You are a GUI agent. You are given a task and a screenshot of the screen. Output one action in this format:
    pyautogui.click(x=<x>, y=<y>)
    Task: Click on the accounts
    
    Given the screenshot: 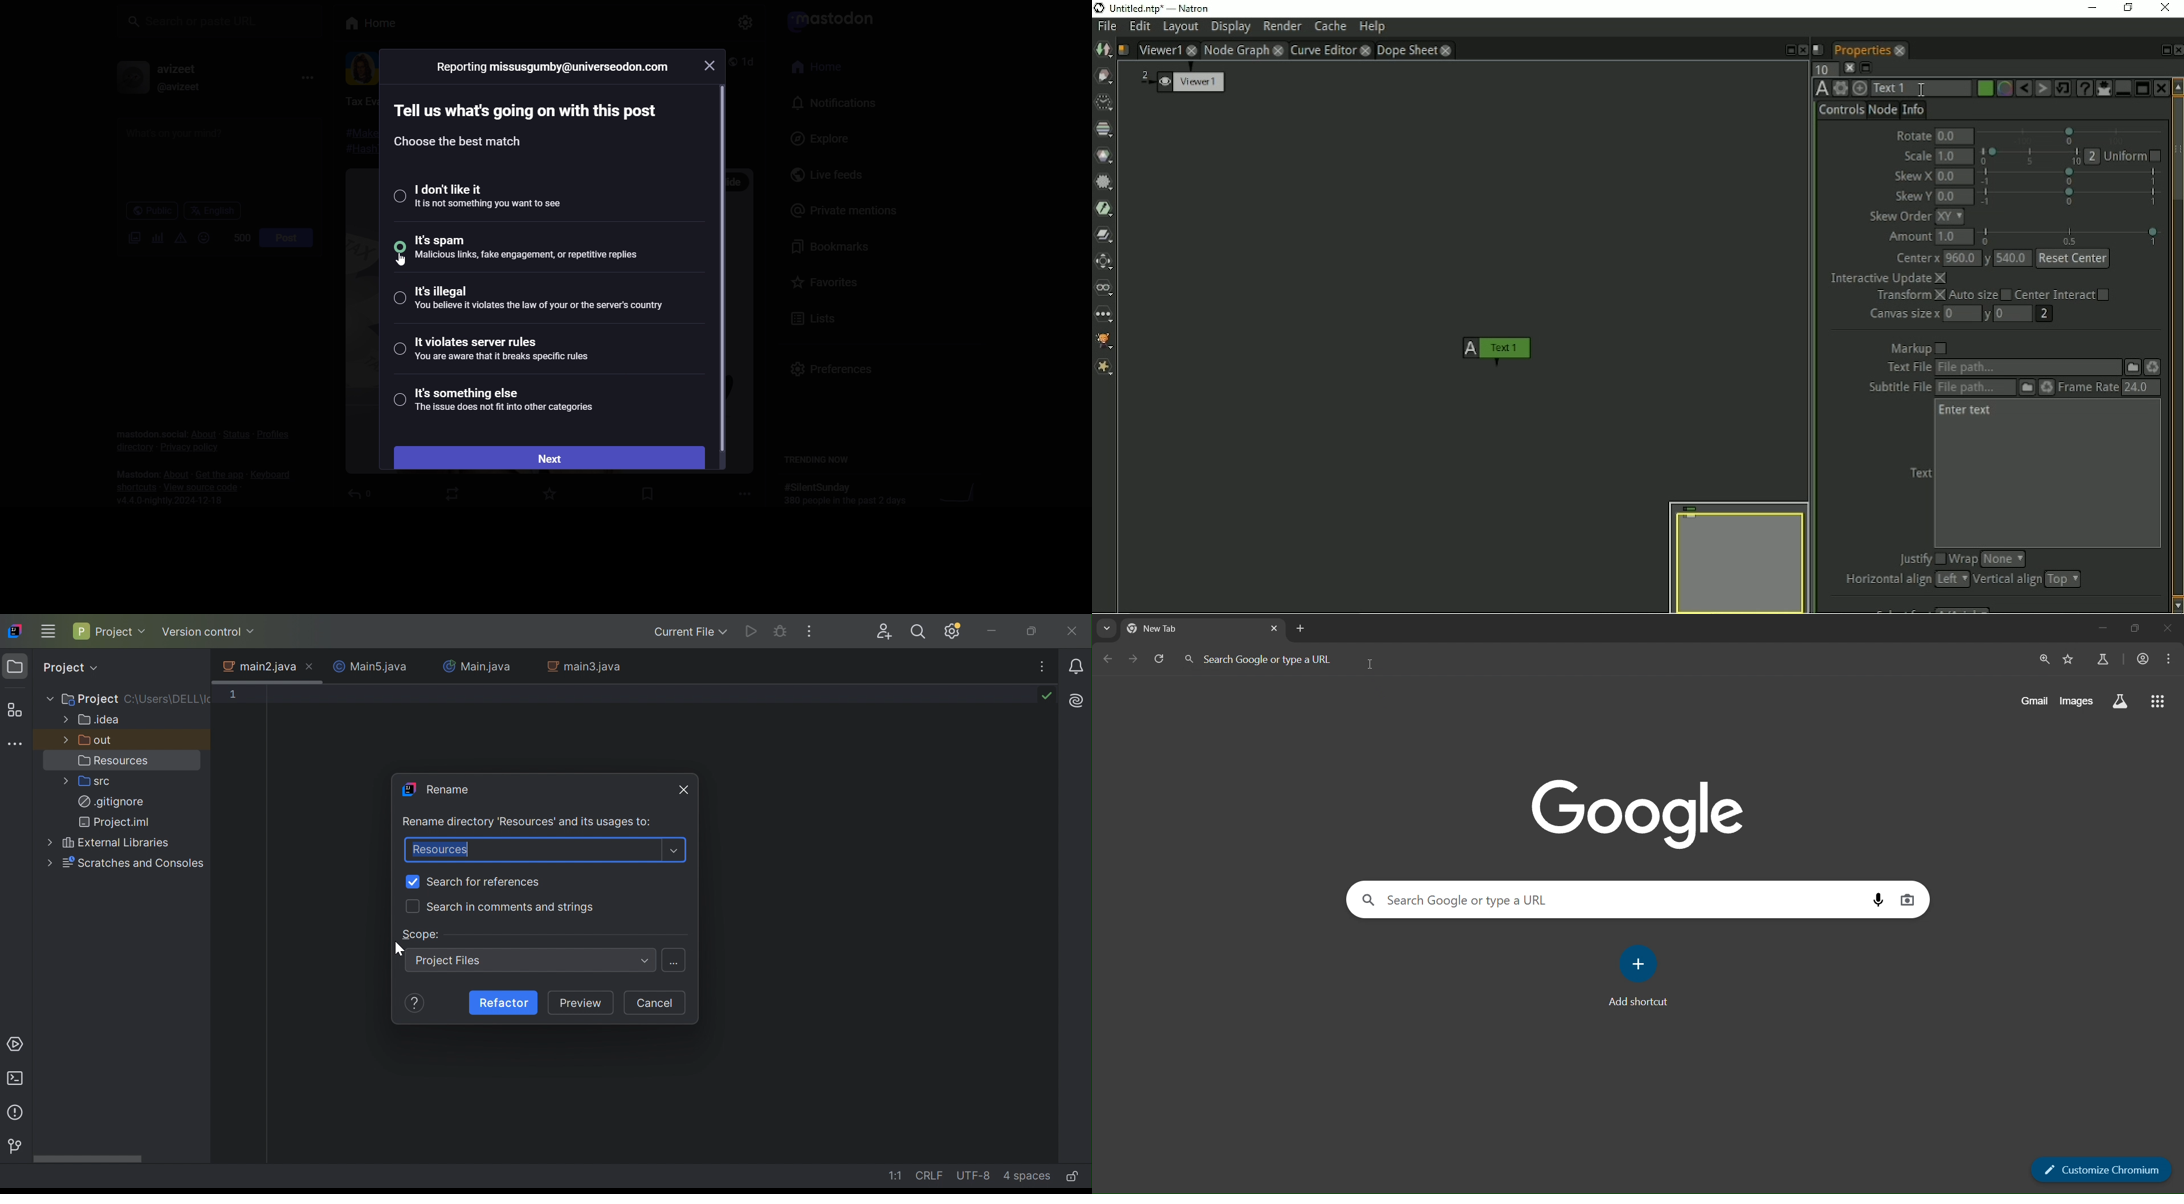 What is the action you would take?
    pyautogui.click(x=2144, y=658)
    